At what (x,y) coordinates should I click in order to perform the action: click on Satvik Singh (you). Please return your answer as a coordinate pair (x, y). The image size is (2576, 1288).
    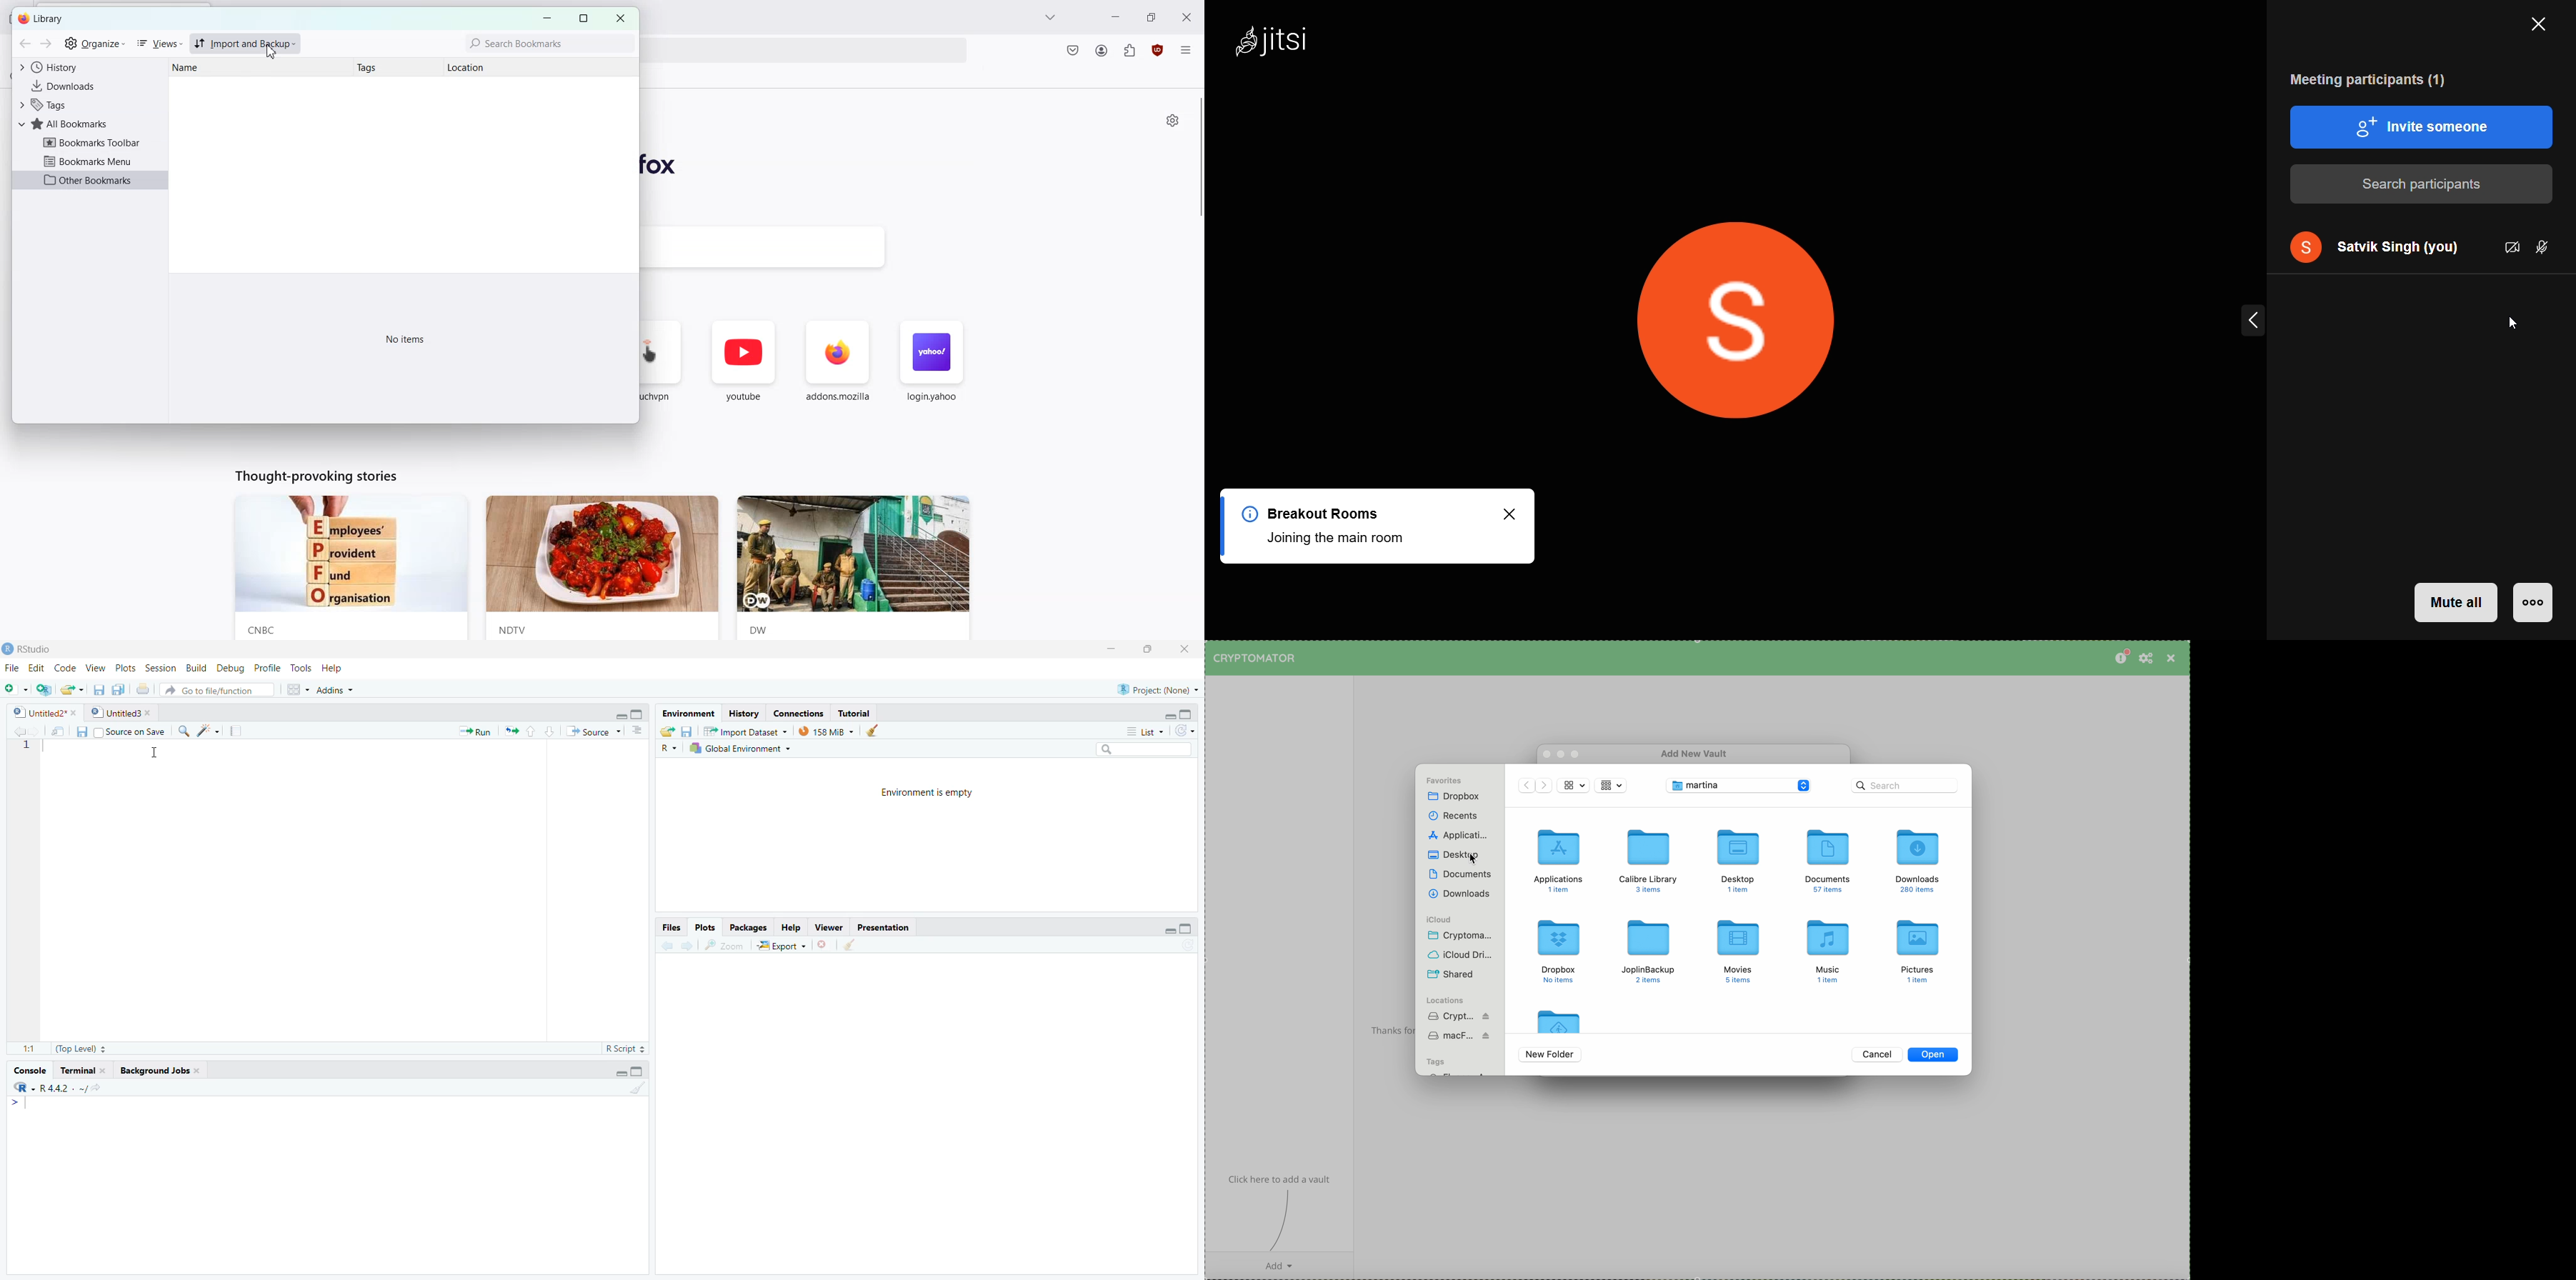
    Looking at the image, I should click on (2402, 246).